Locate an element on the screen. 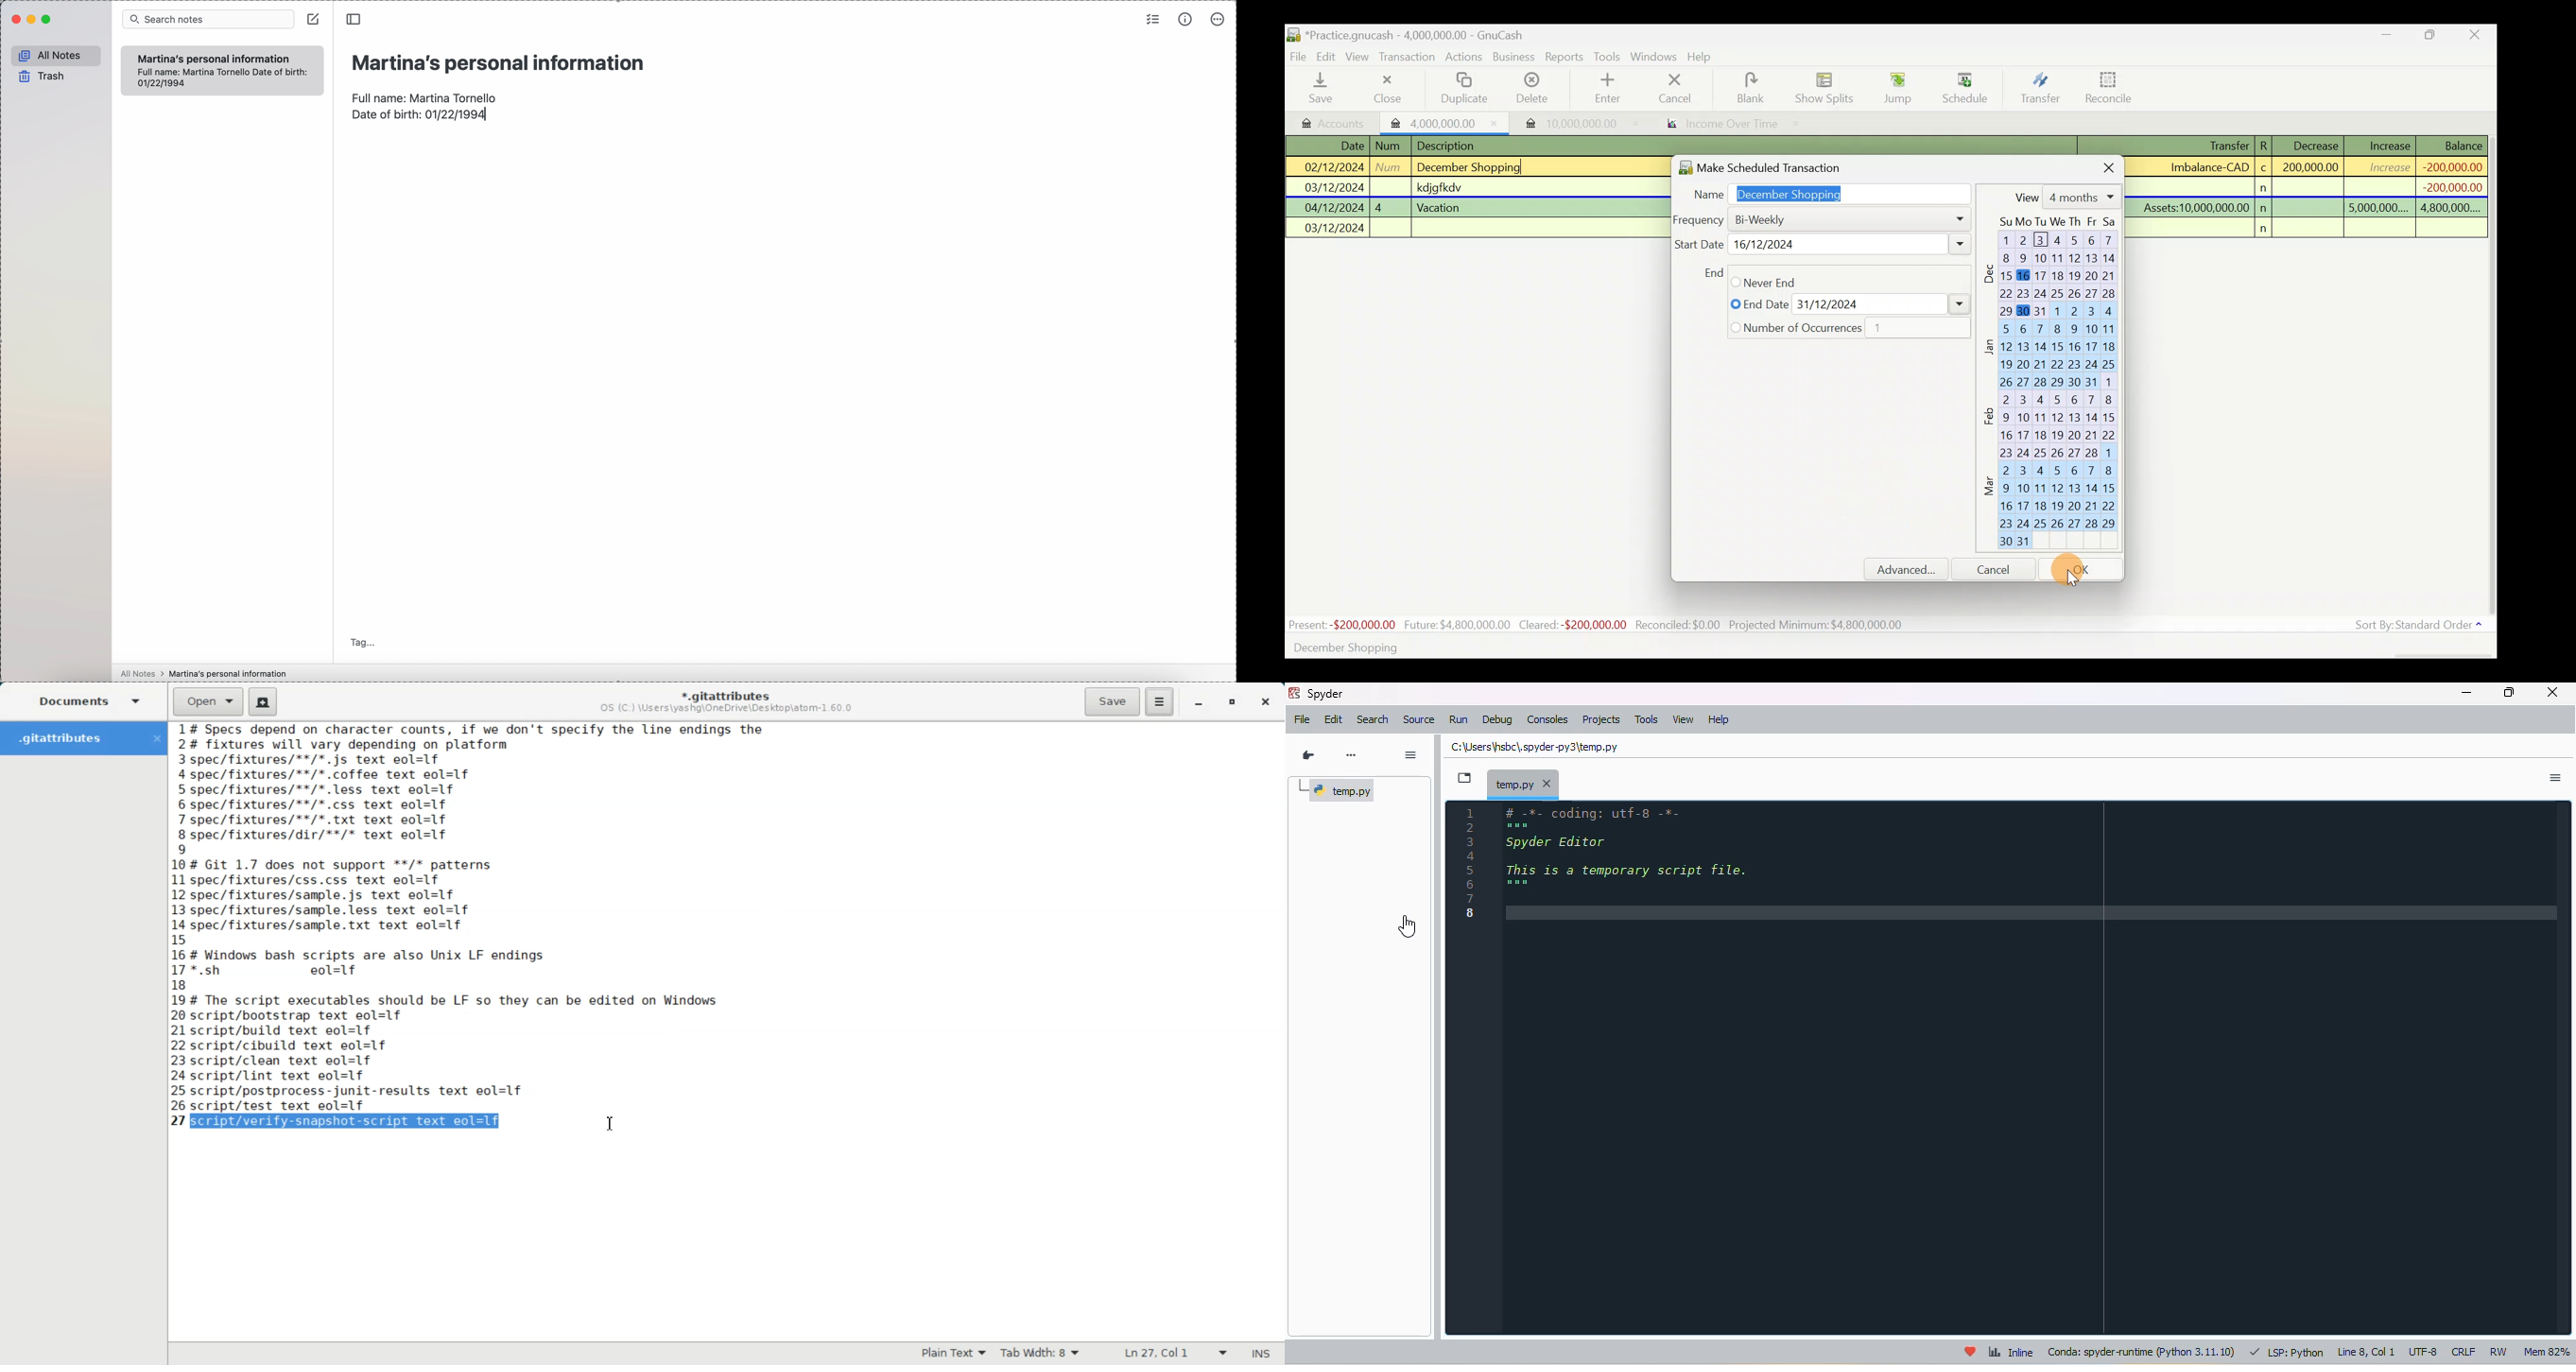  maximize Simplenote is located at coordinates (47, 20).